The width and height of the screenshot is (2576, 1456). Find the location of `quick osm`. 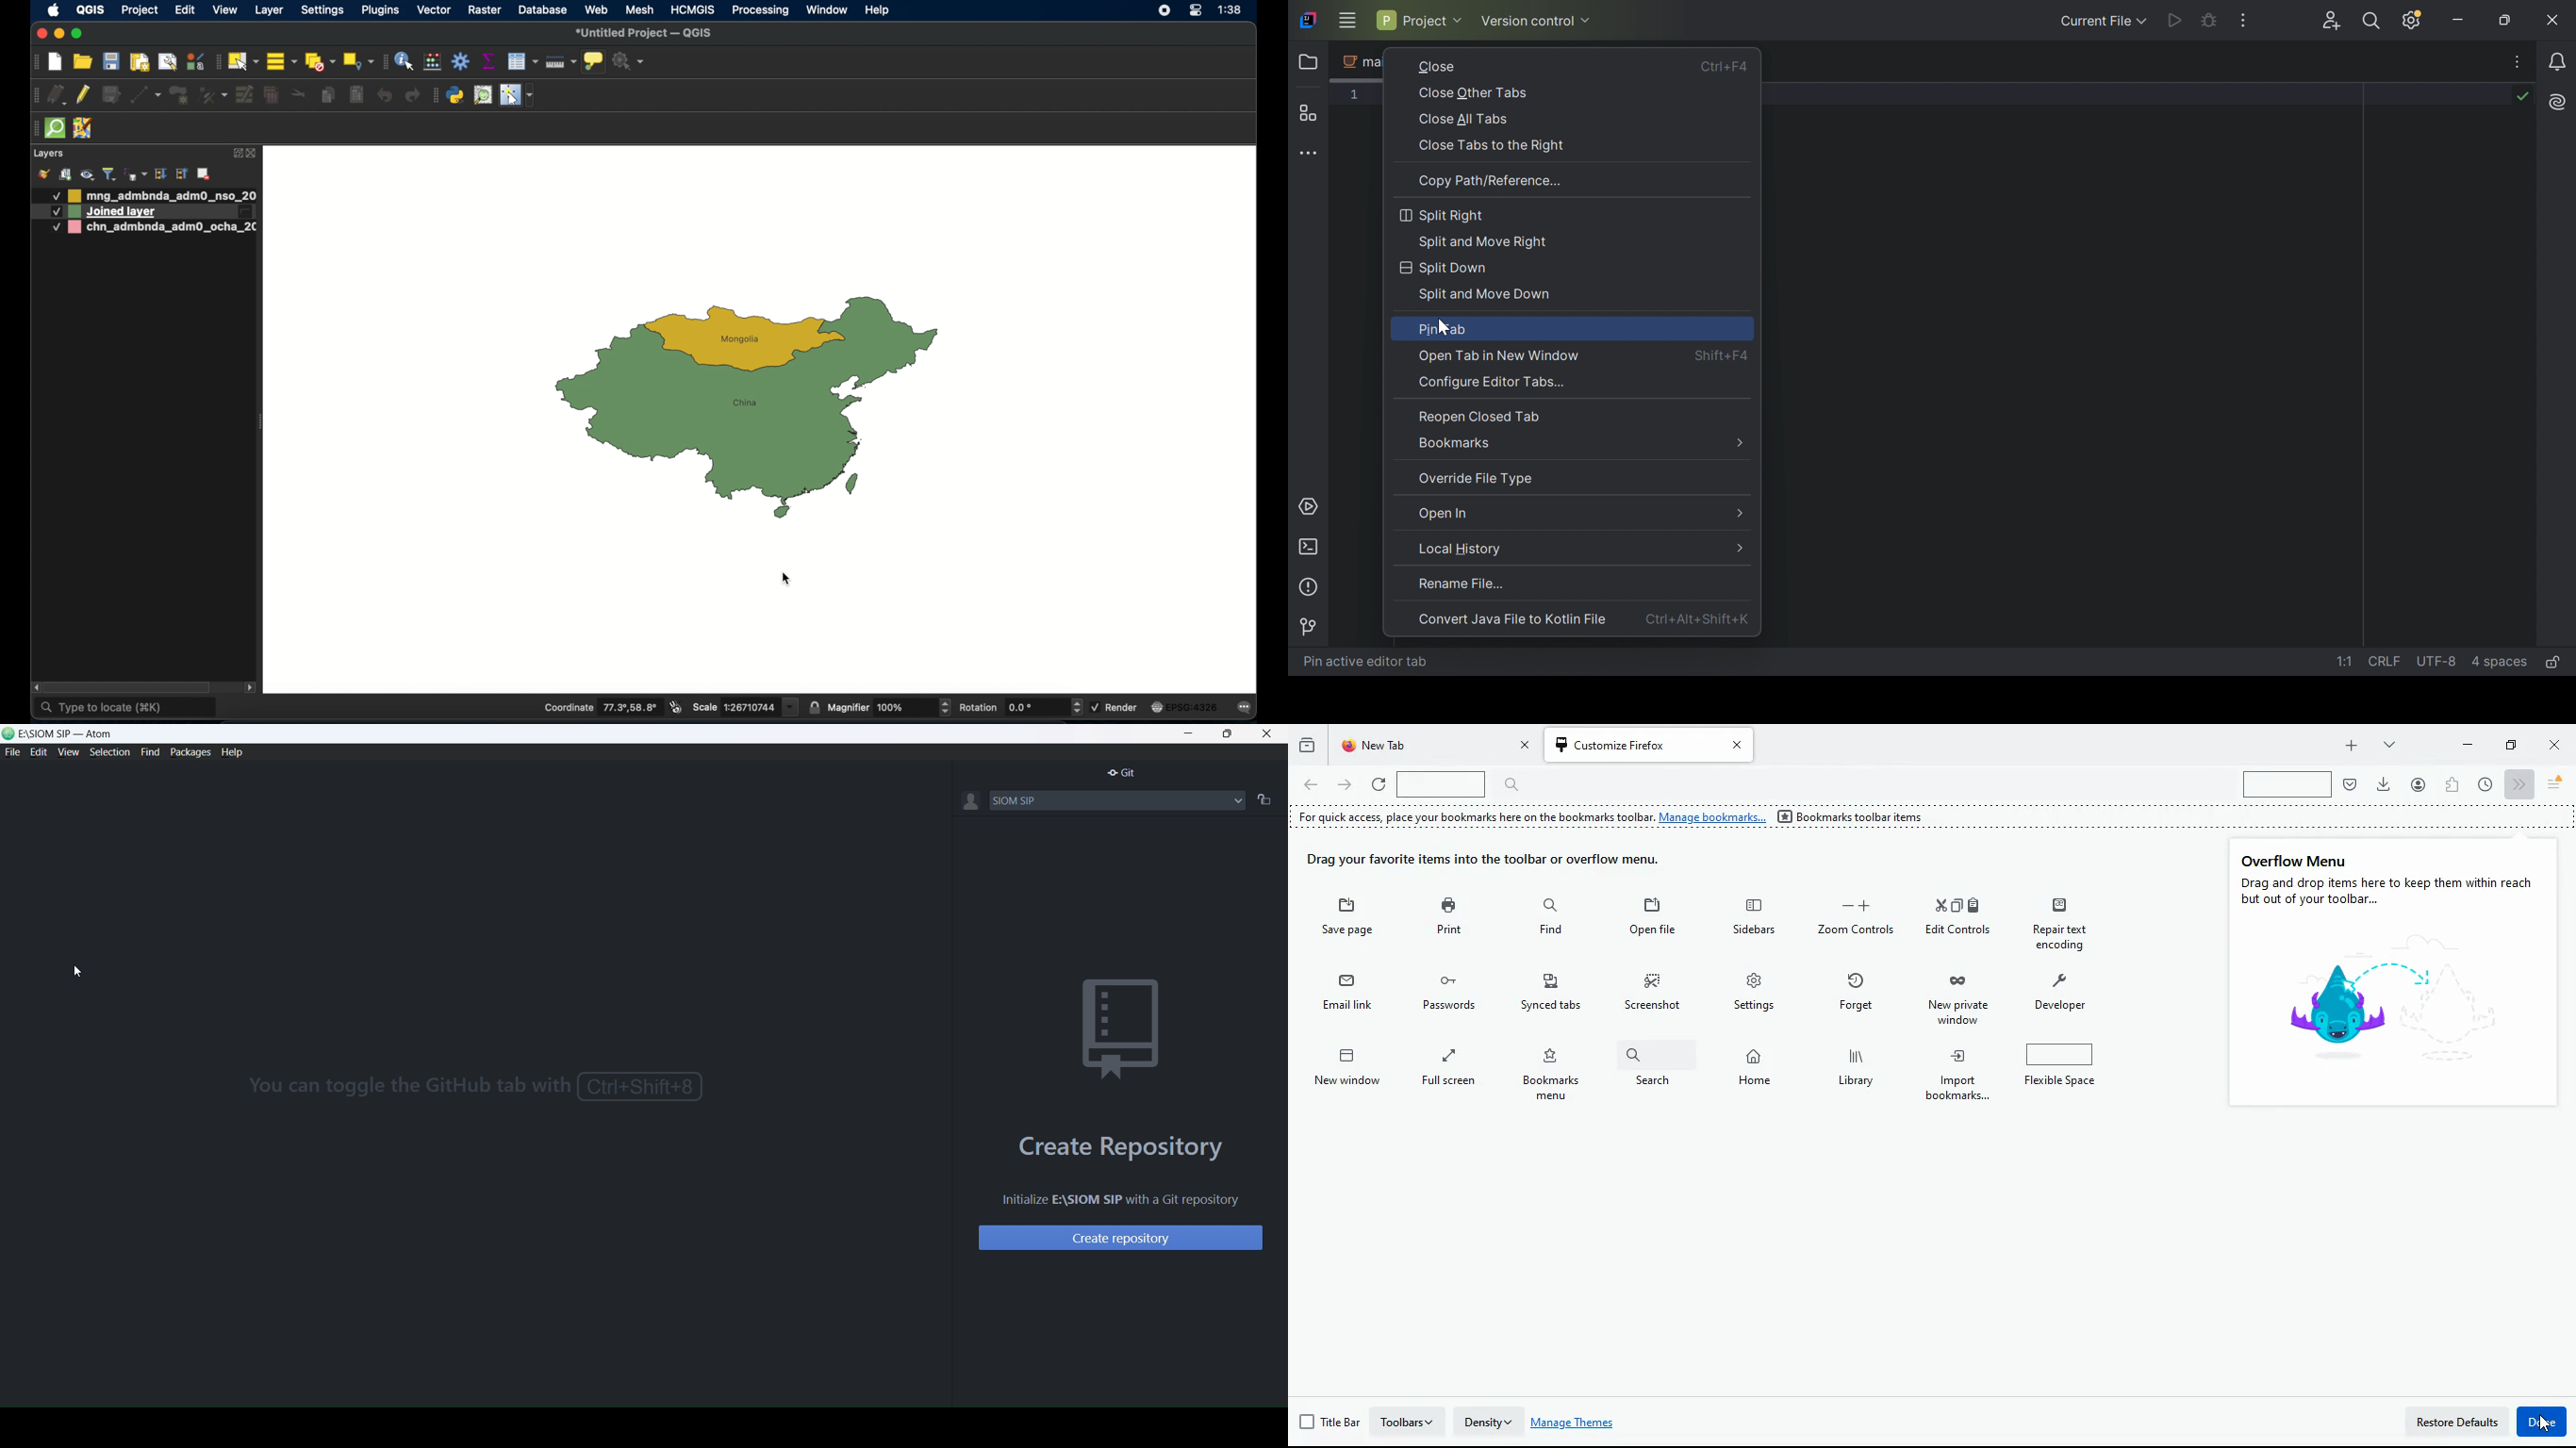

quick osm is located at coordinates (56, 129).